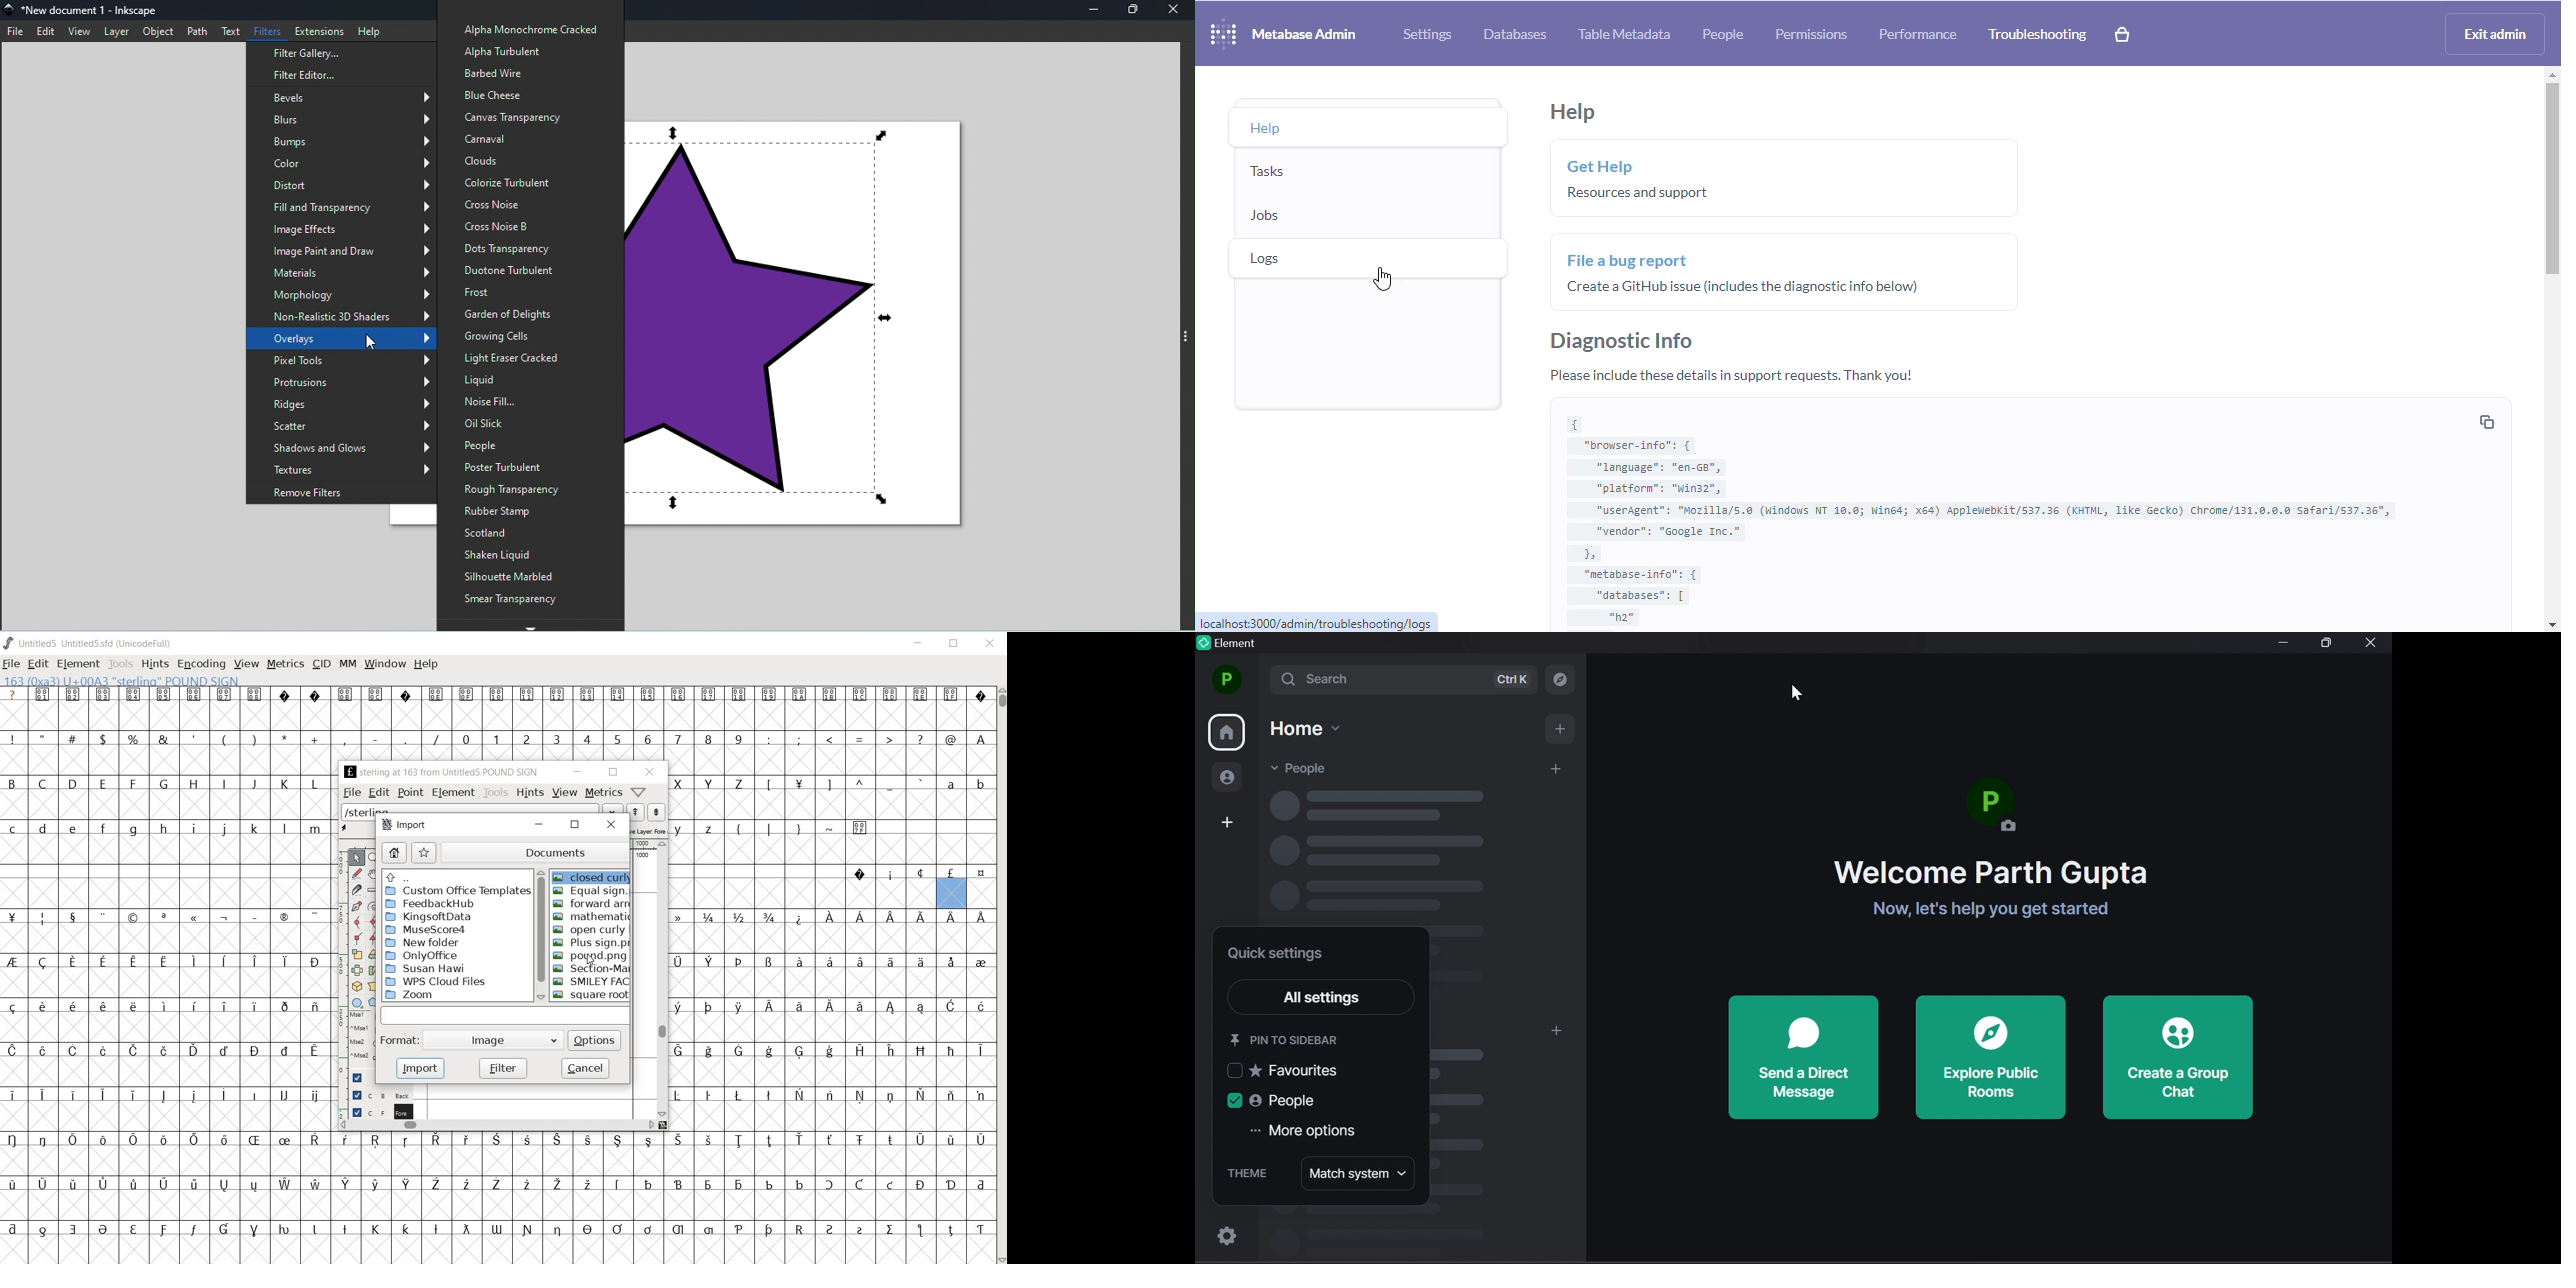  What do you see at coordinates (15, 1140) in the screenshot?
I see `Symbol` at bounding box center [15, 1140].